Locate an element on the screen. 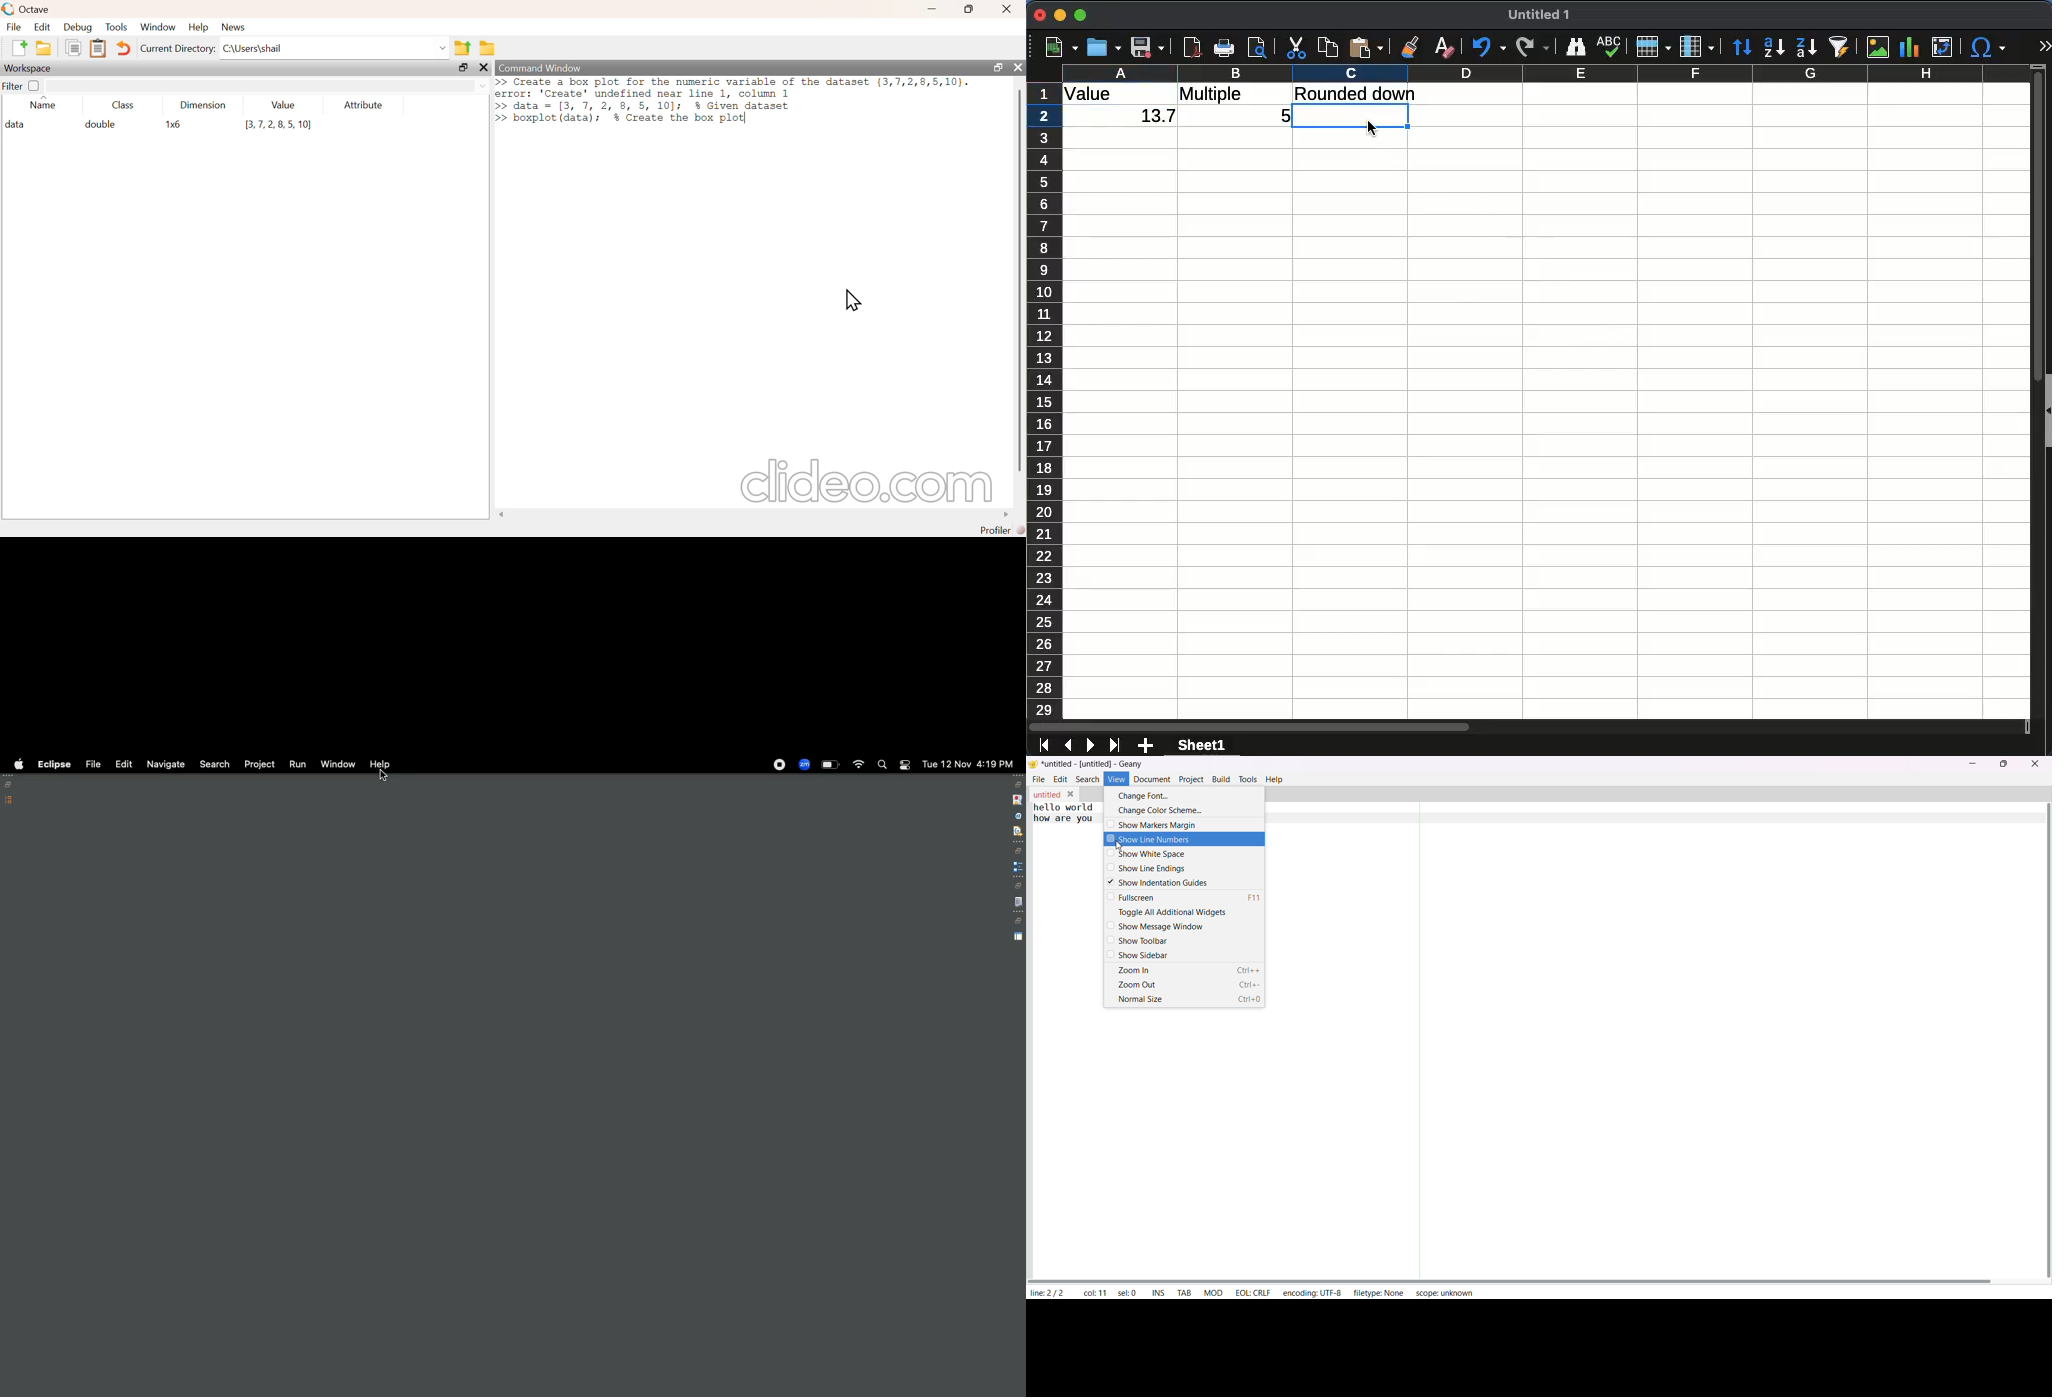 The image size is (2072, 1400). new is located at coordinates (1061, 47).